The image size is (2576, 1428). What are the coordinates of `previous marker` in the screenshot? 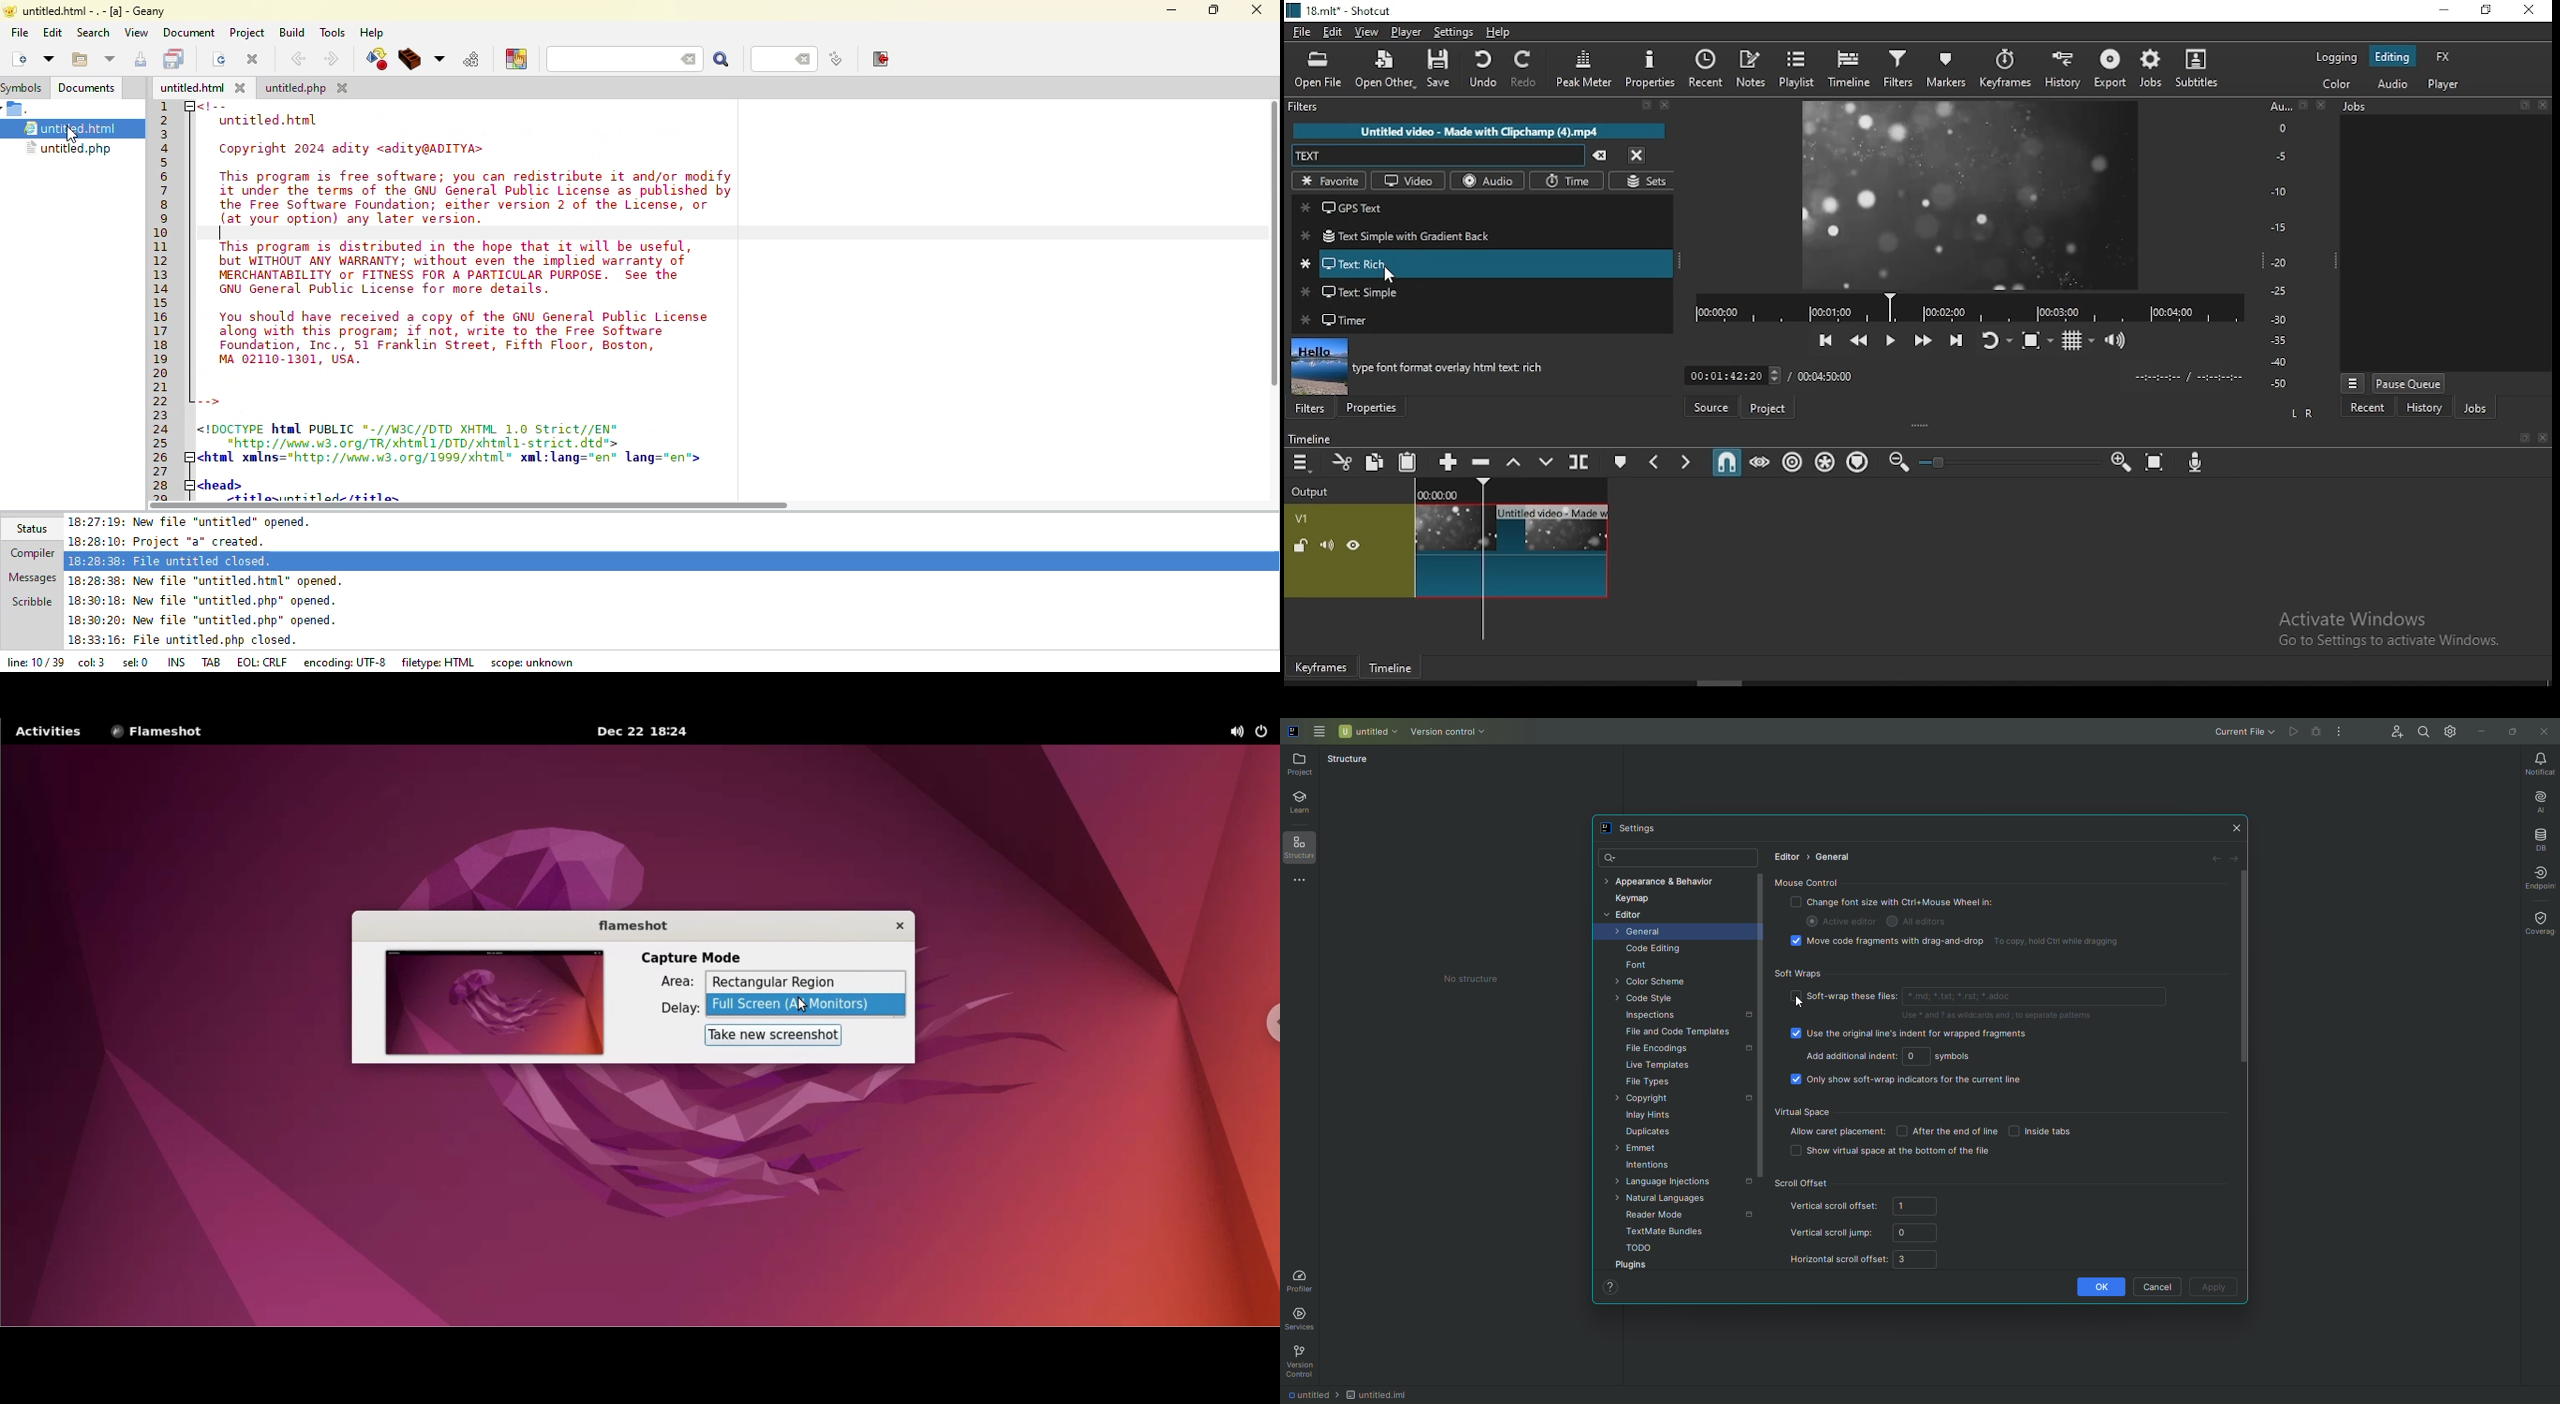 It's located at (1657, 460).